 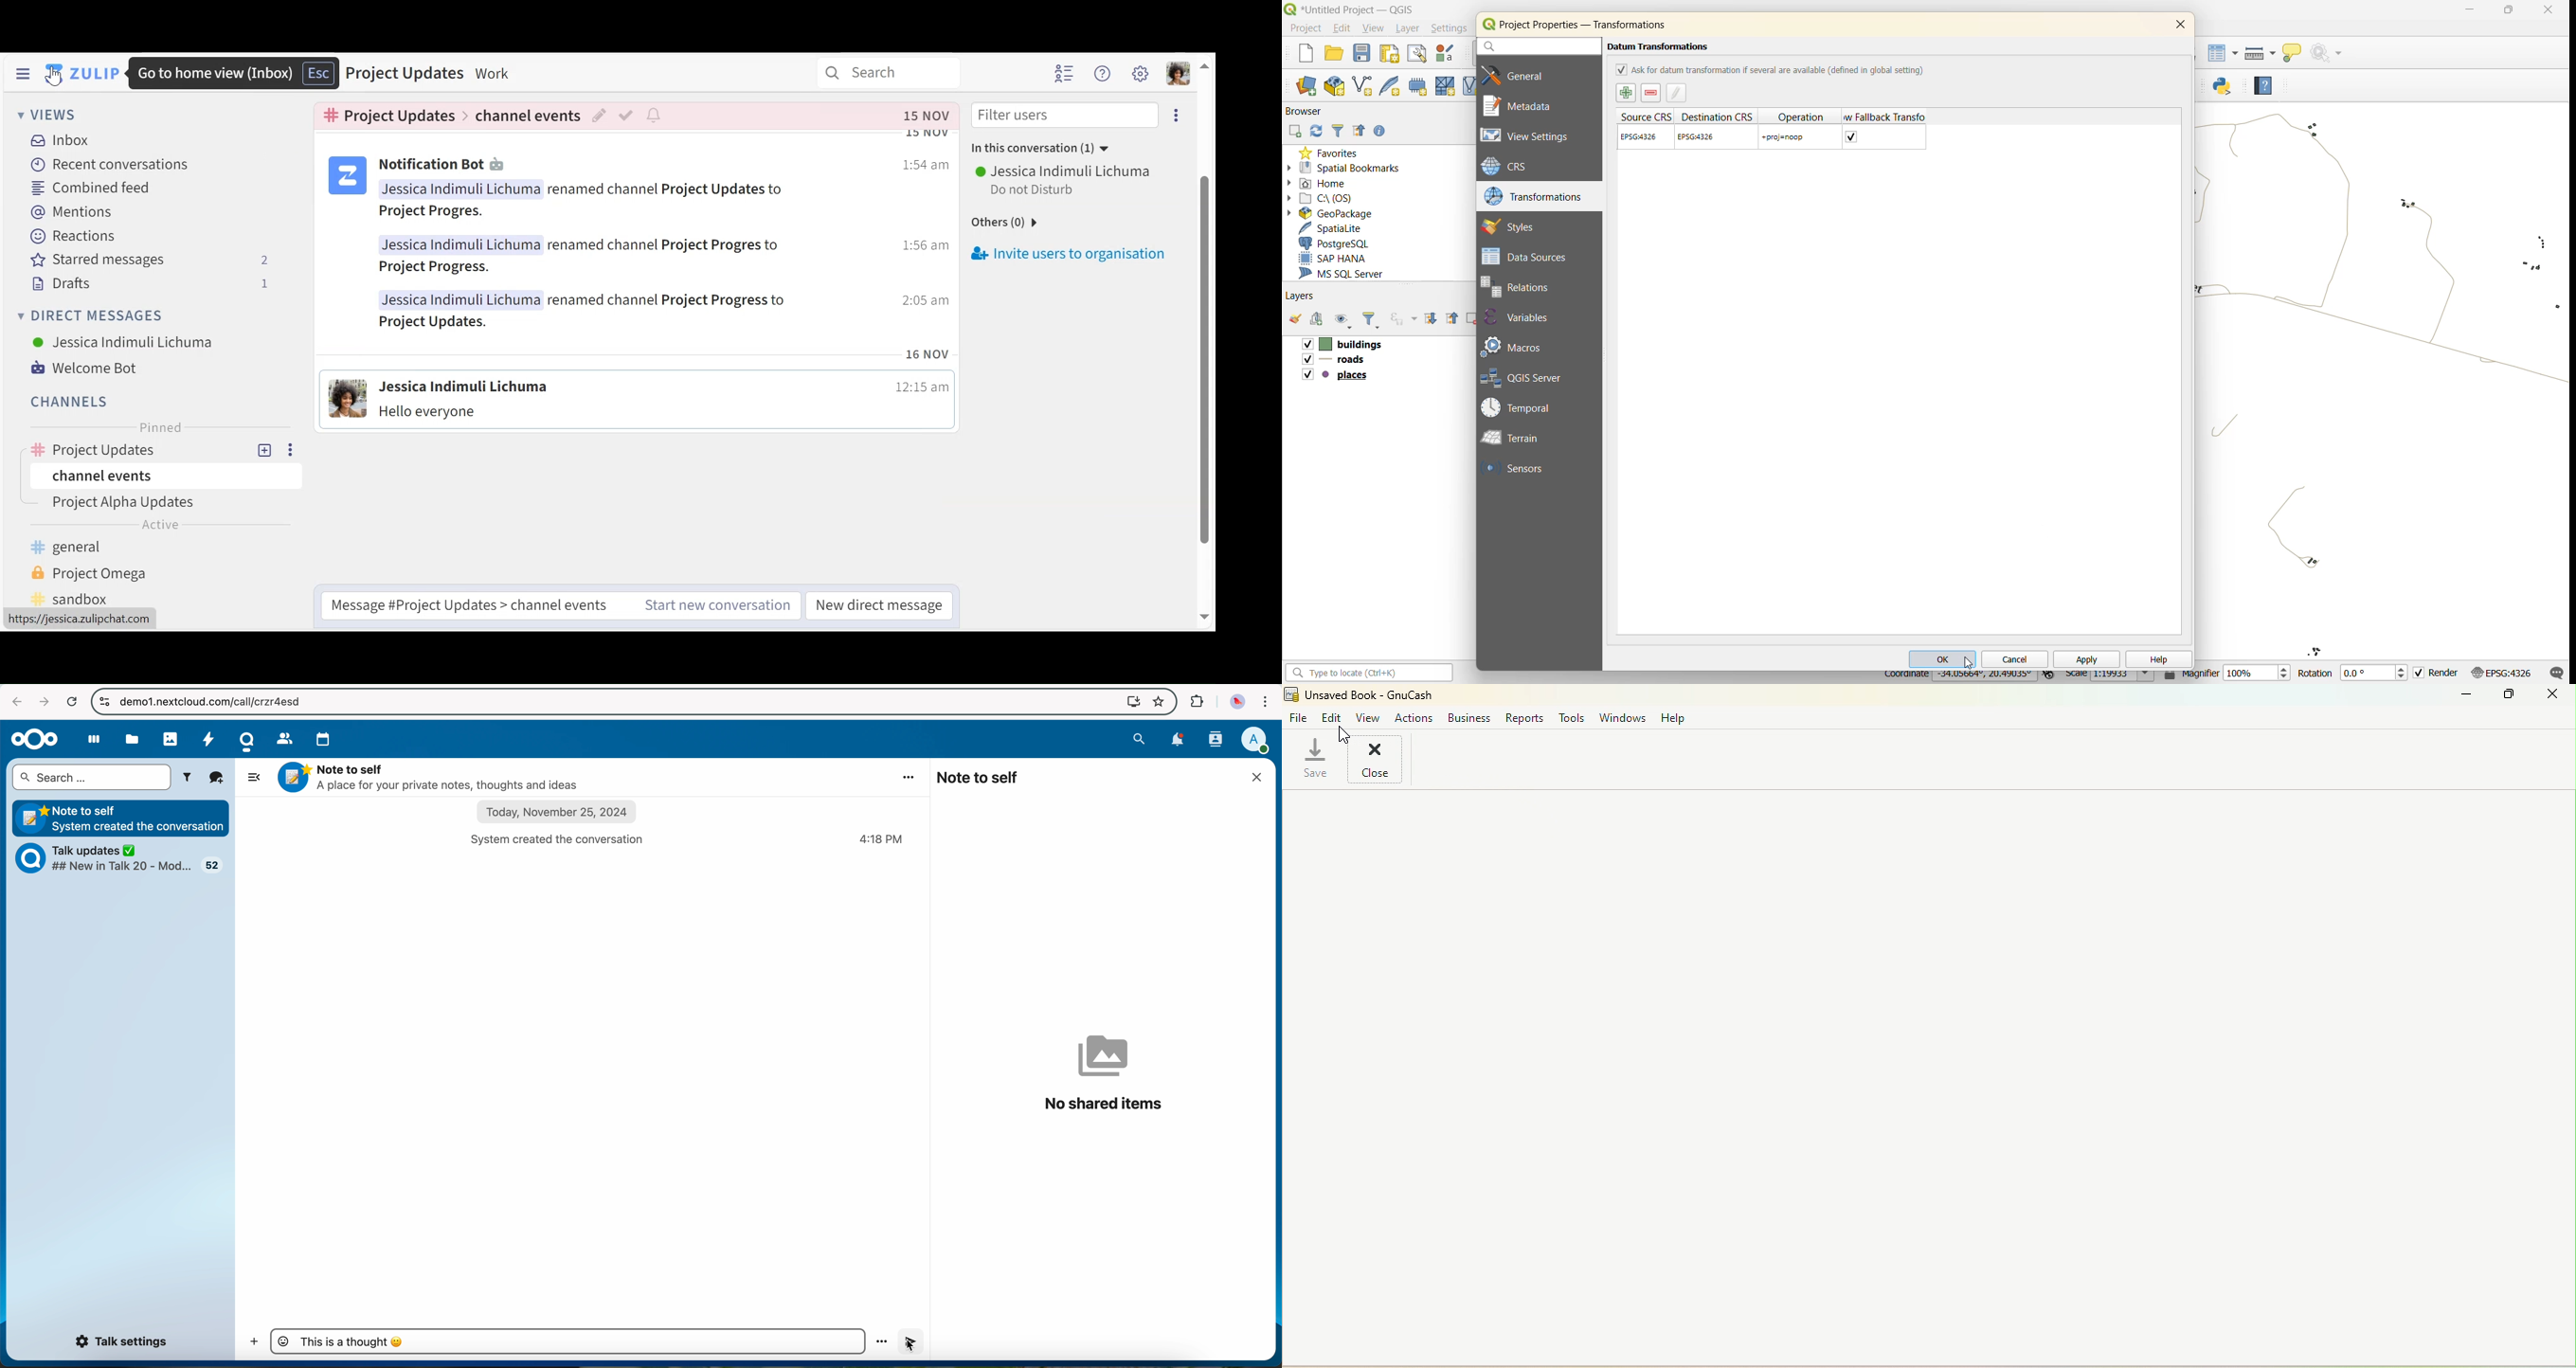 I want to click on add, so click(x=1315, y=318).